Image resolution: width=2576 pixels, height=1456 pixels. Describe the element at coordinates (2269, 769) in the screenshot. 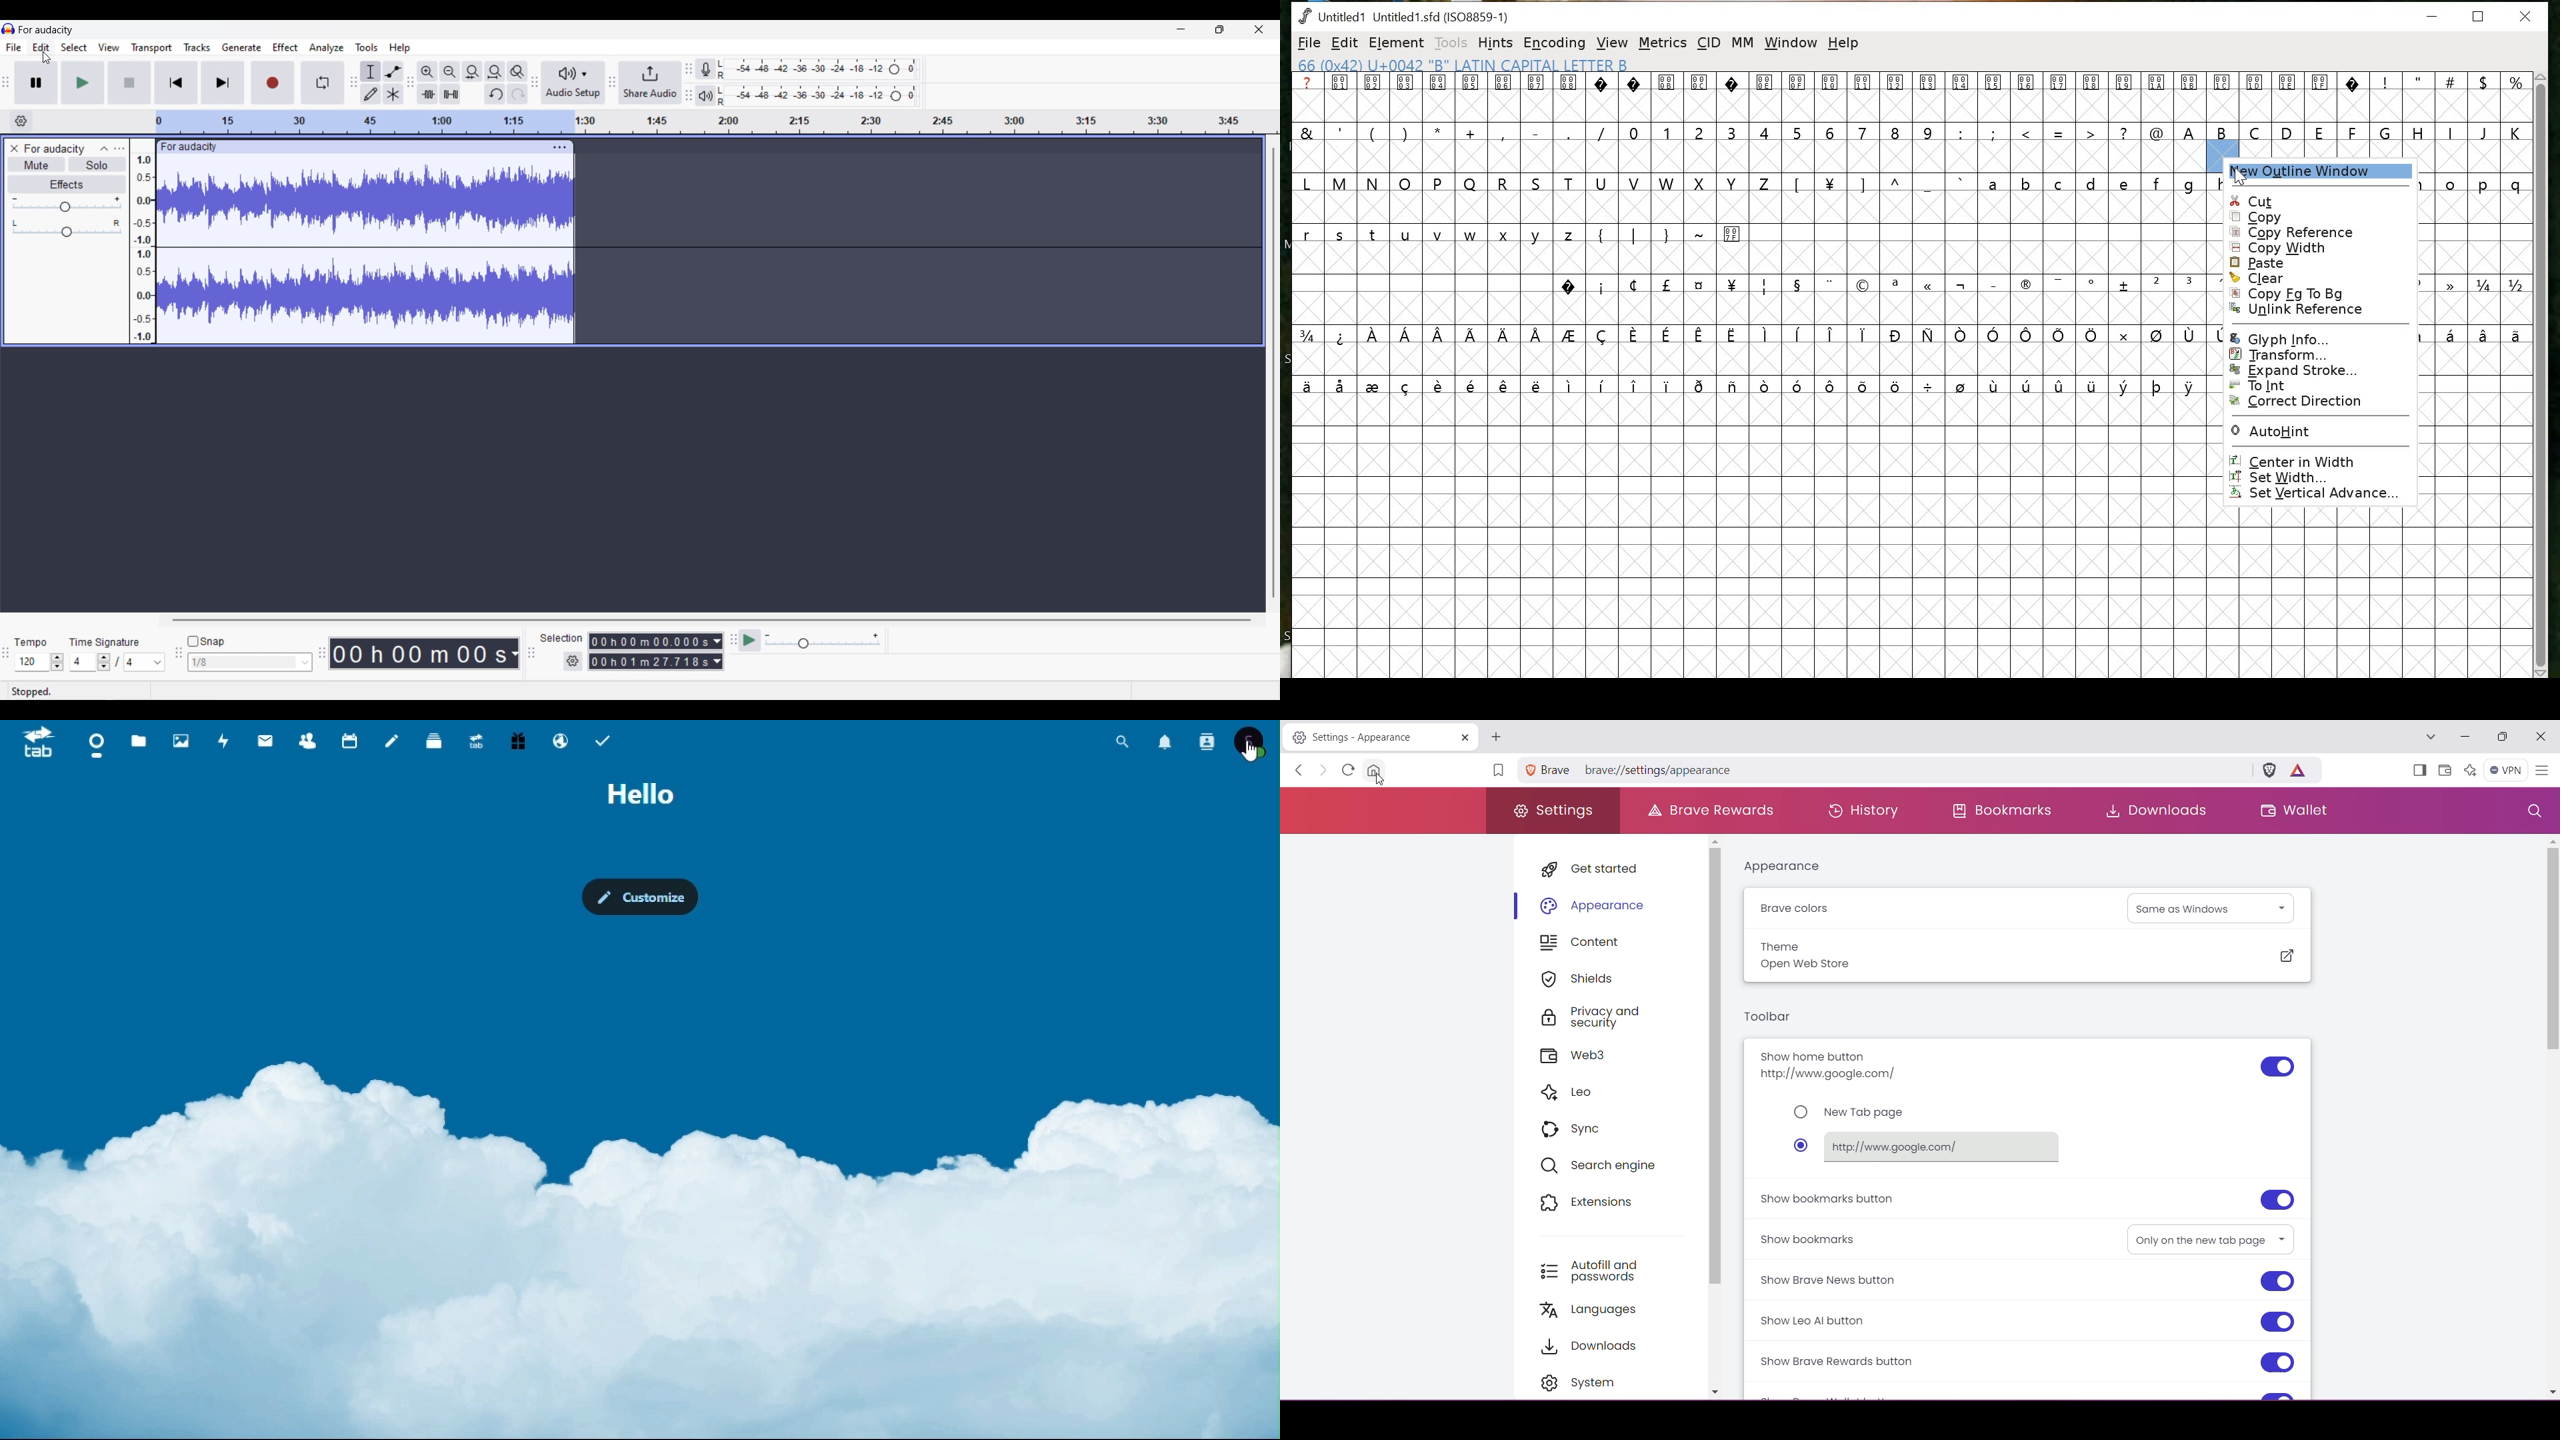

I see `Brave Shields` at that location.